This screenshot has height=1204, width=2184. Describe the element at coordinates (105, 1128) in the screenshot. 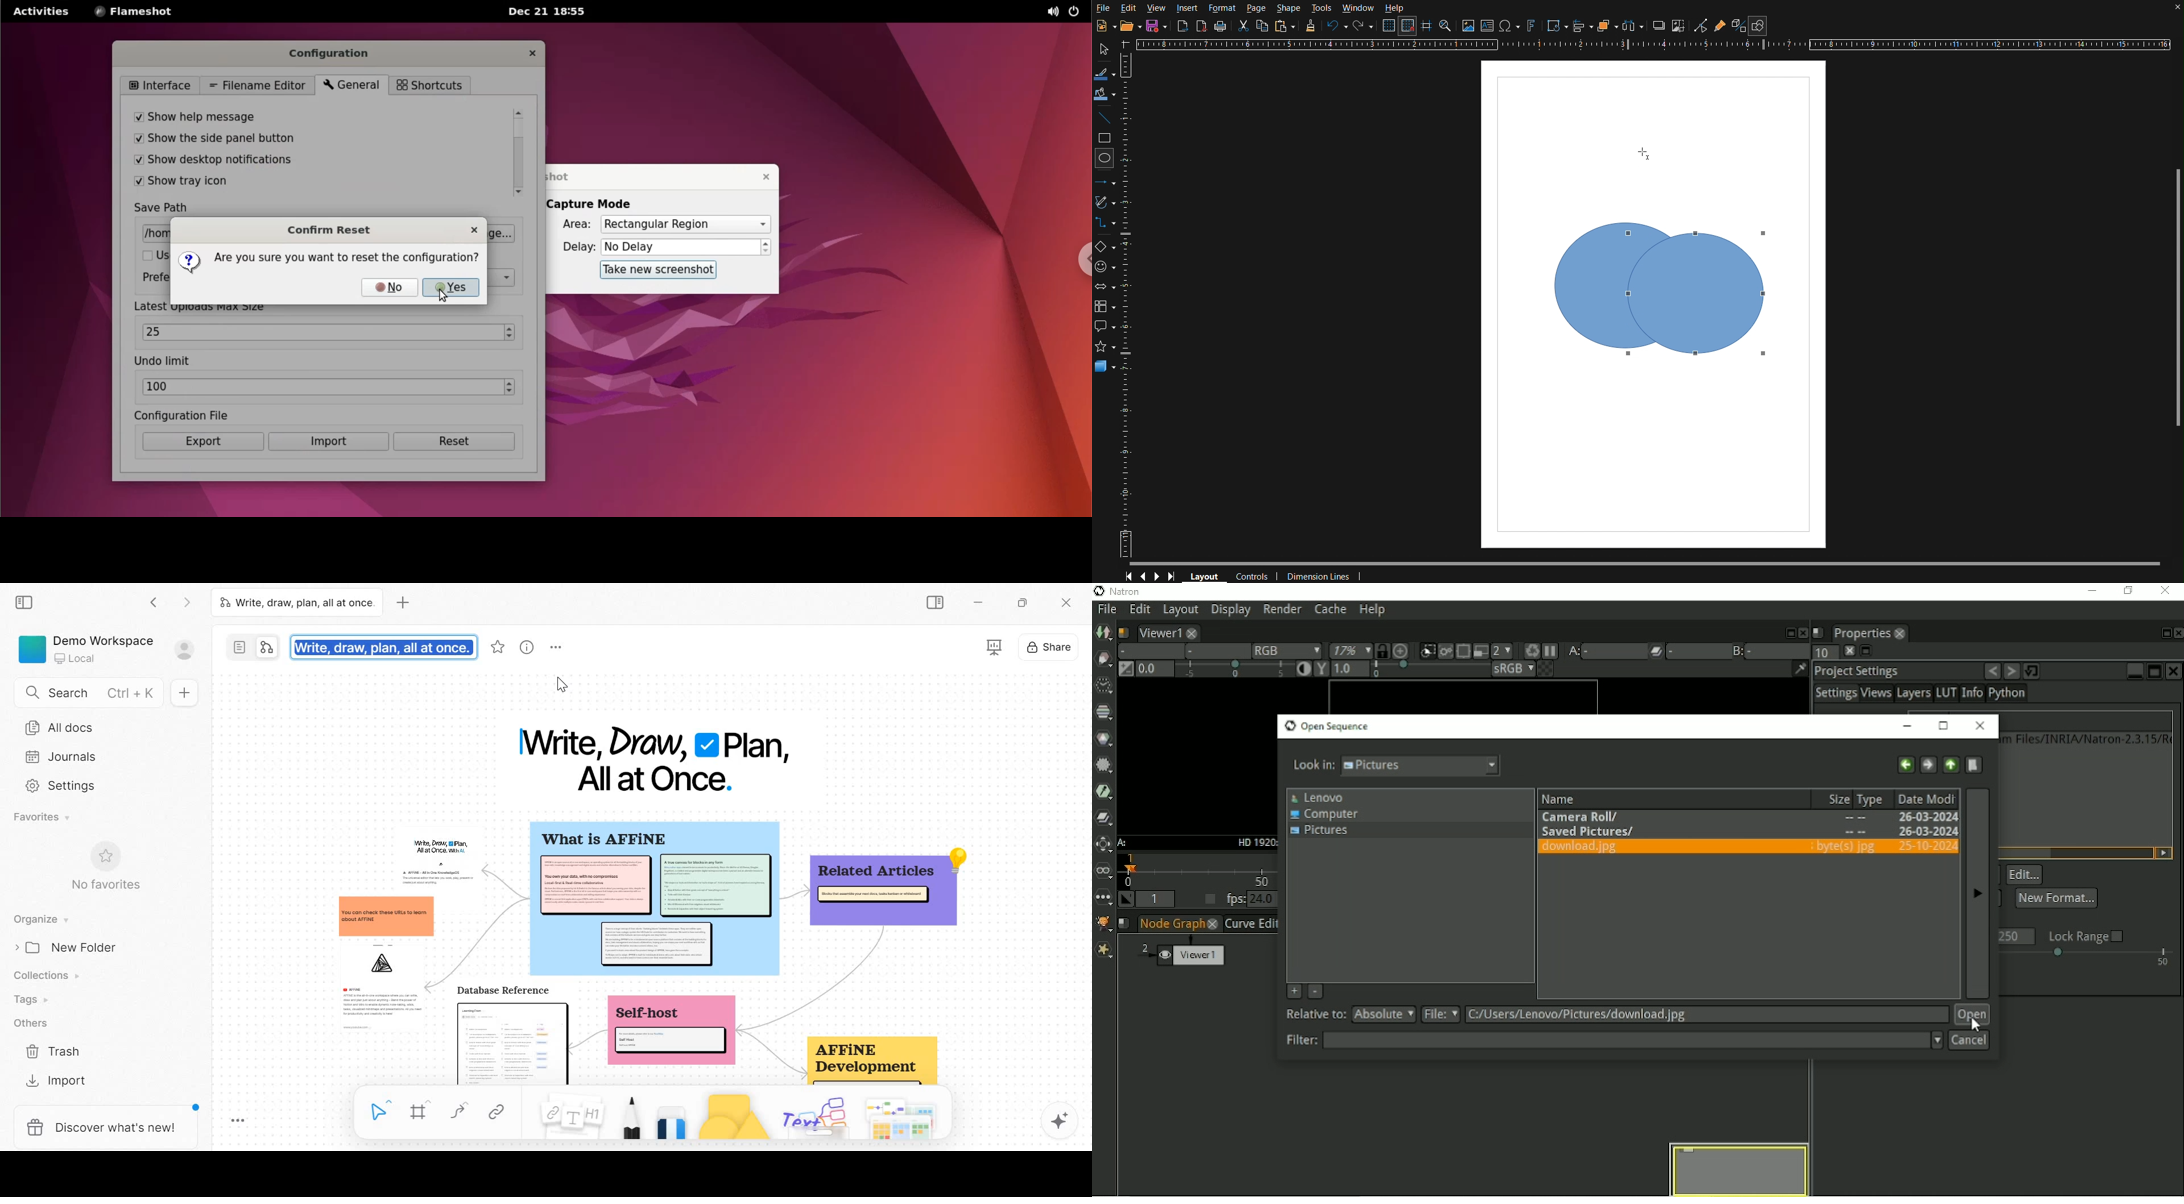

I see `discover what's new!` at that location.